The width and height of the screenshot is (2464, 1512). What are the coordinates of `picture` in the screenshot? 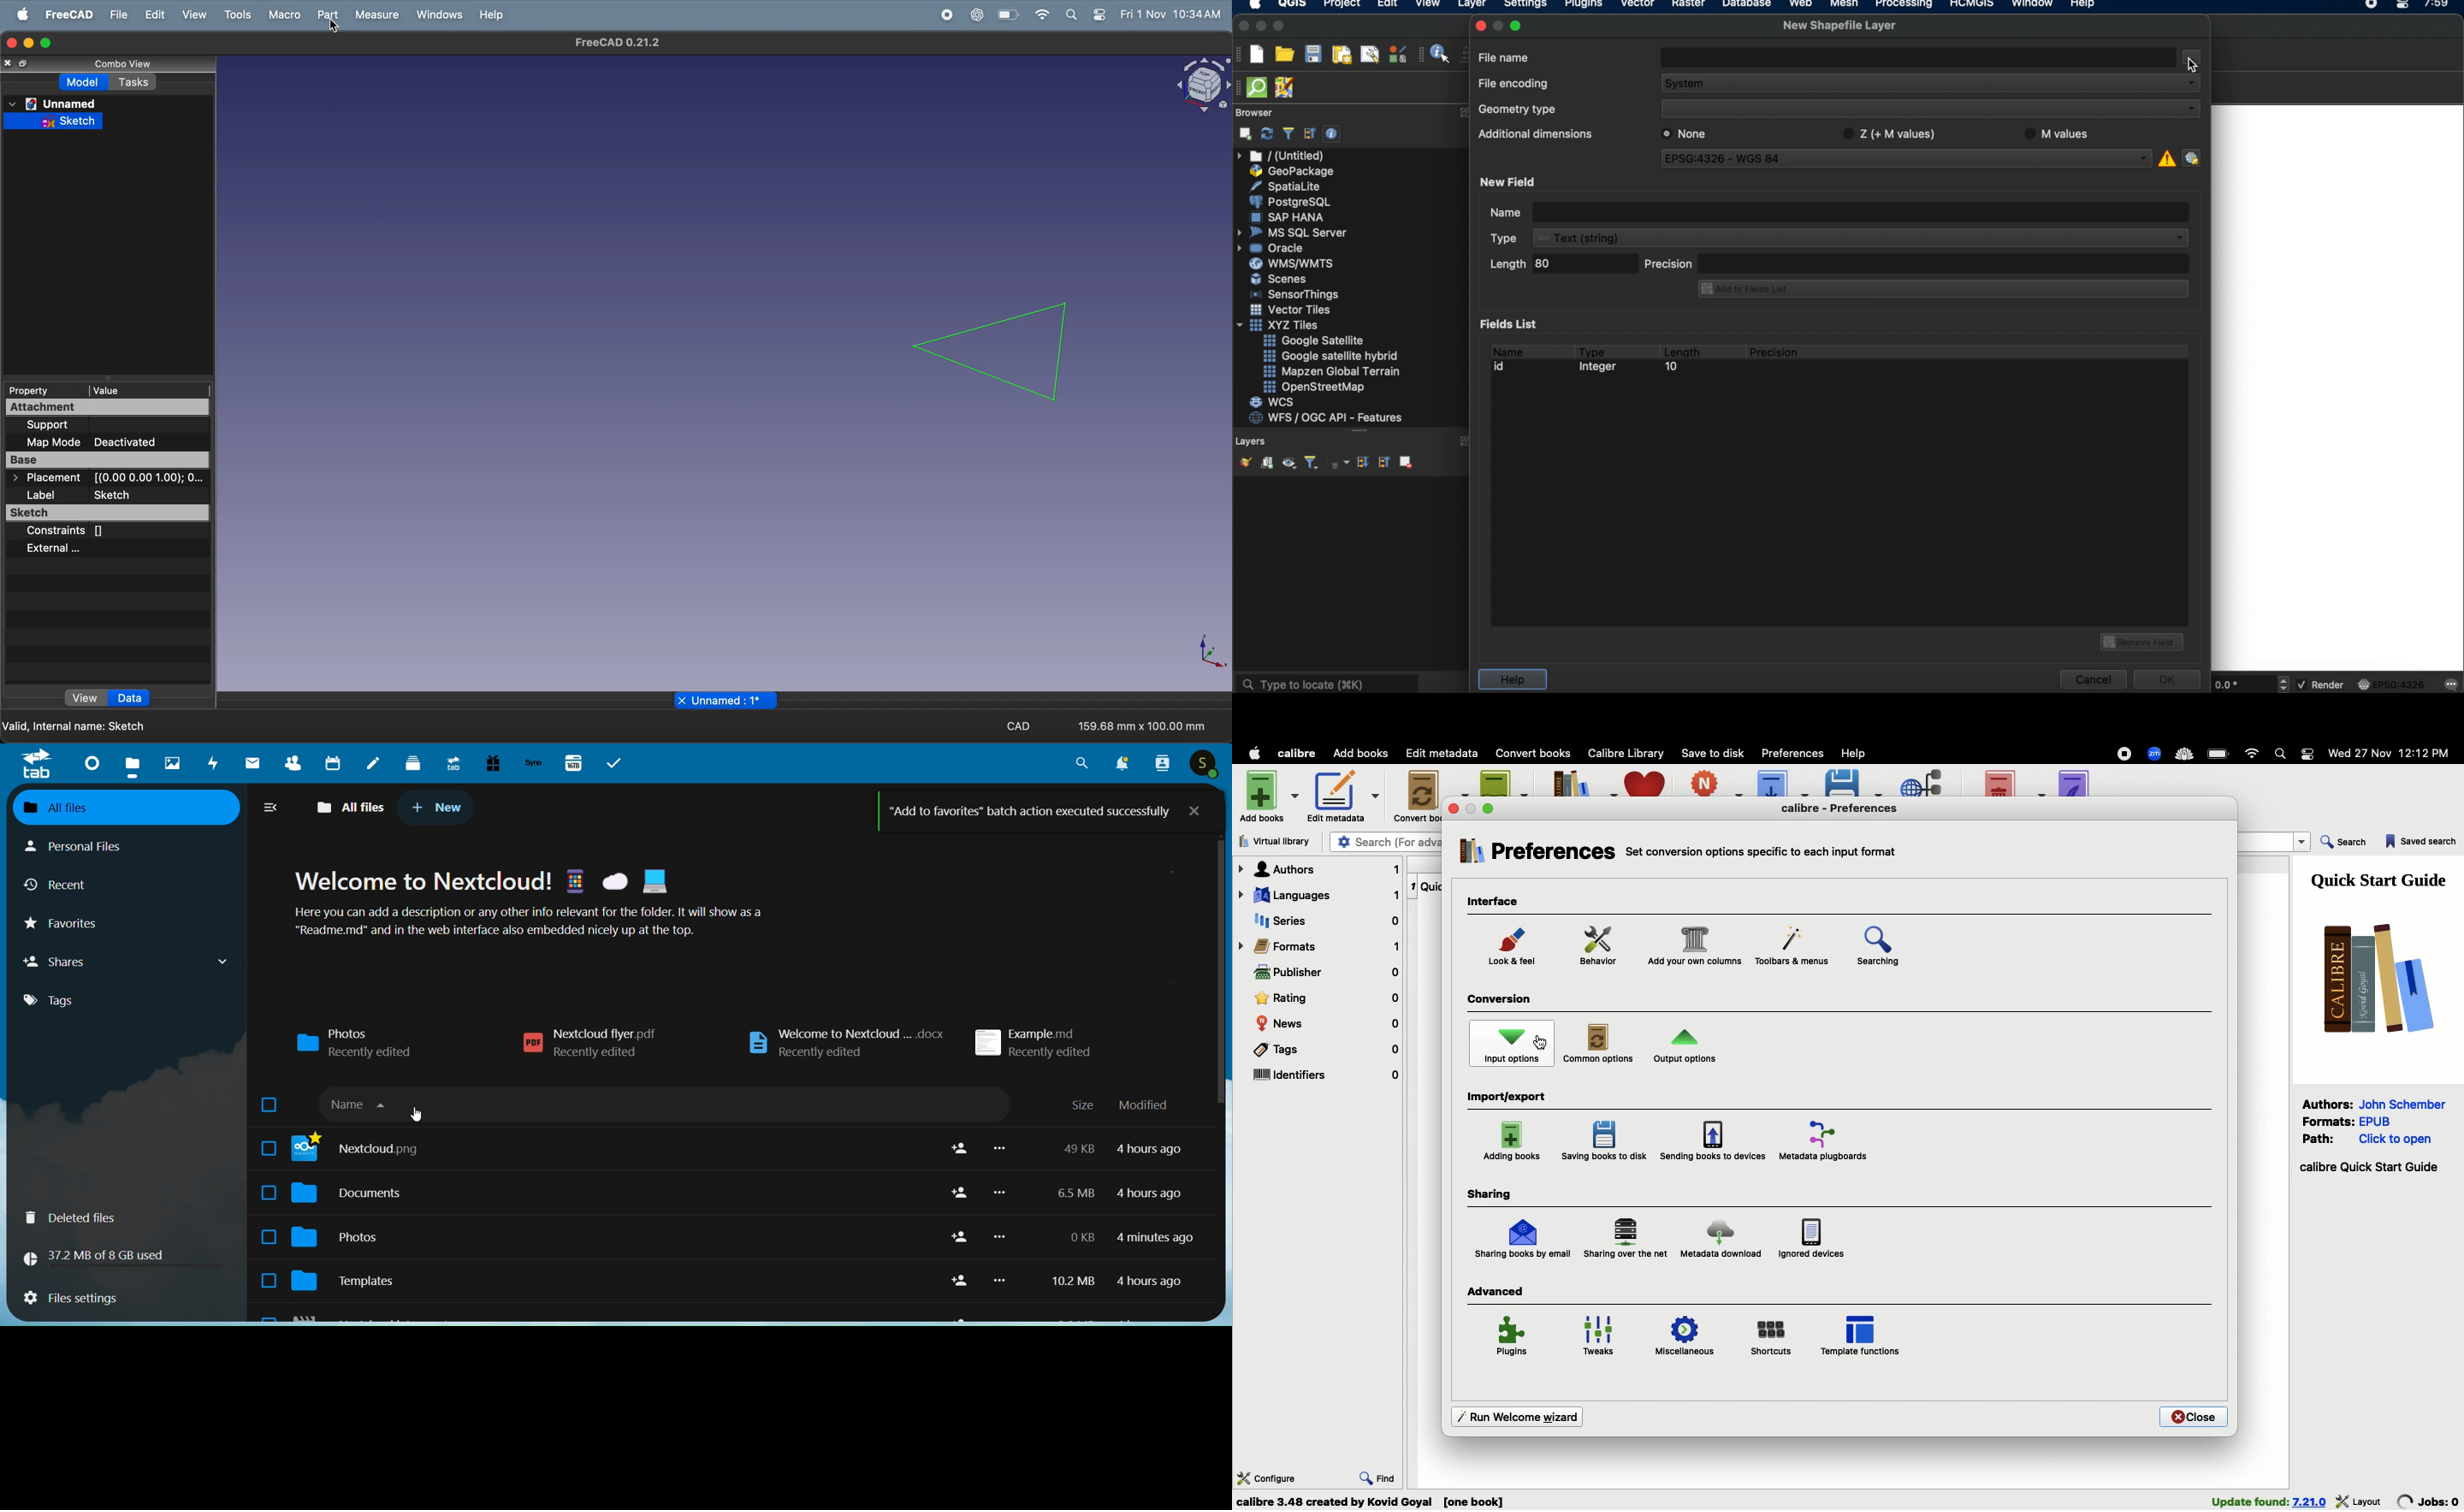 It's located at (169, 764).